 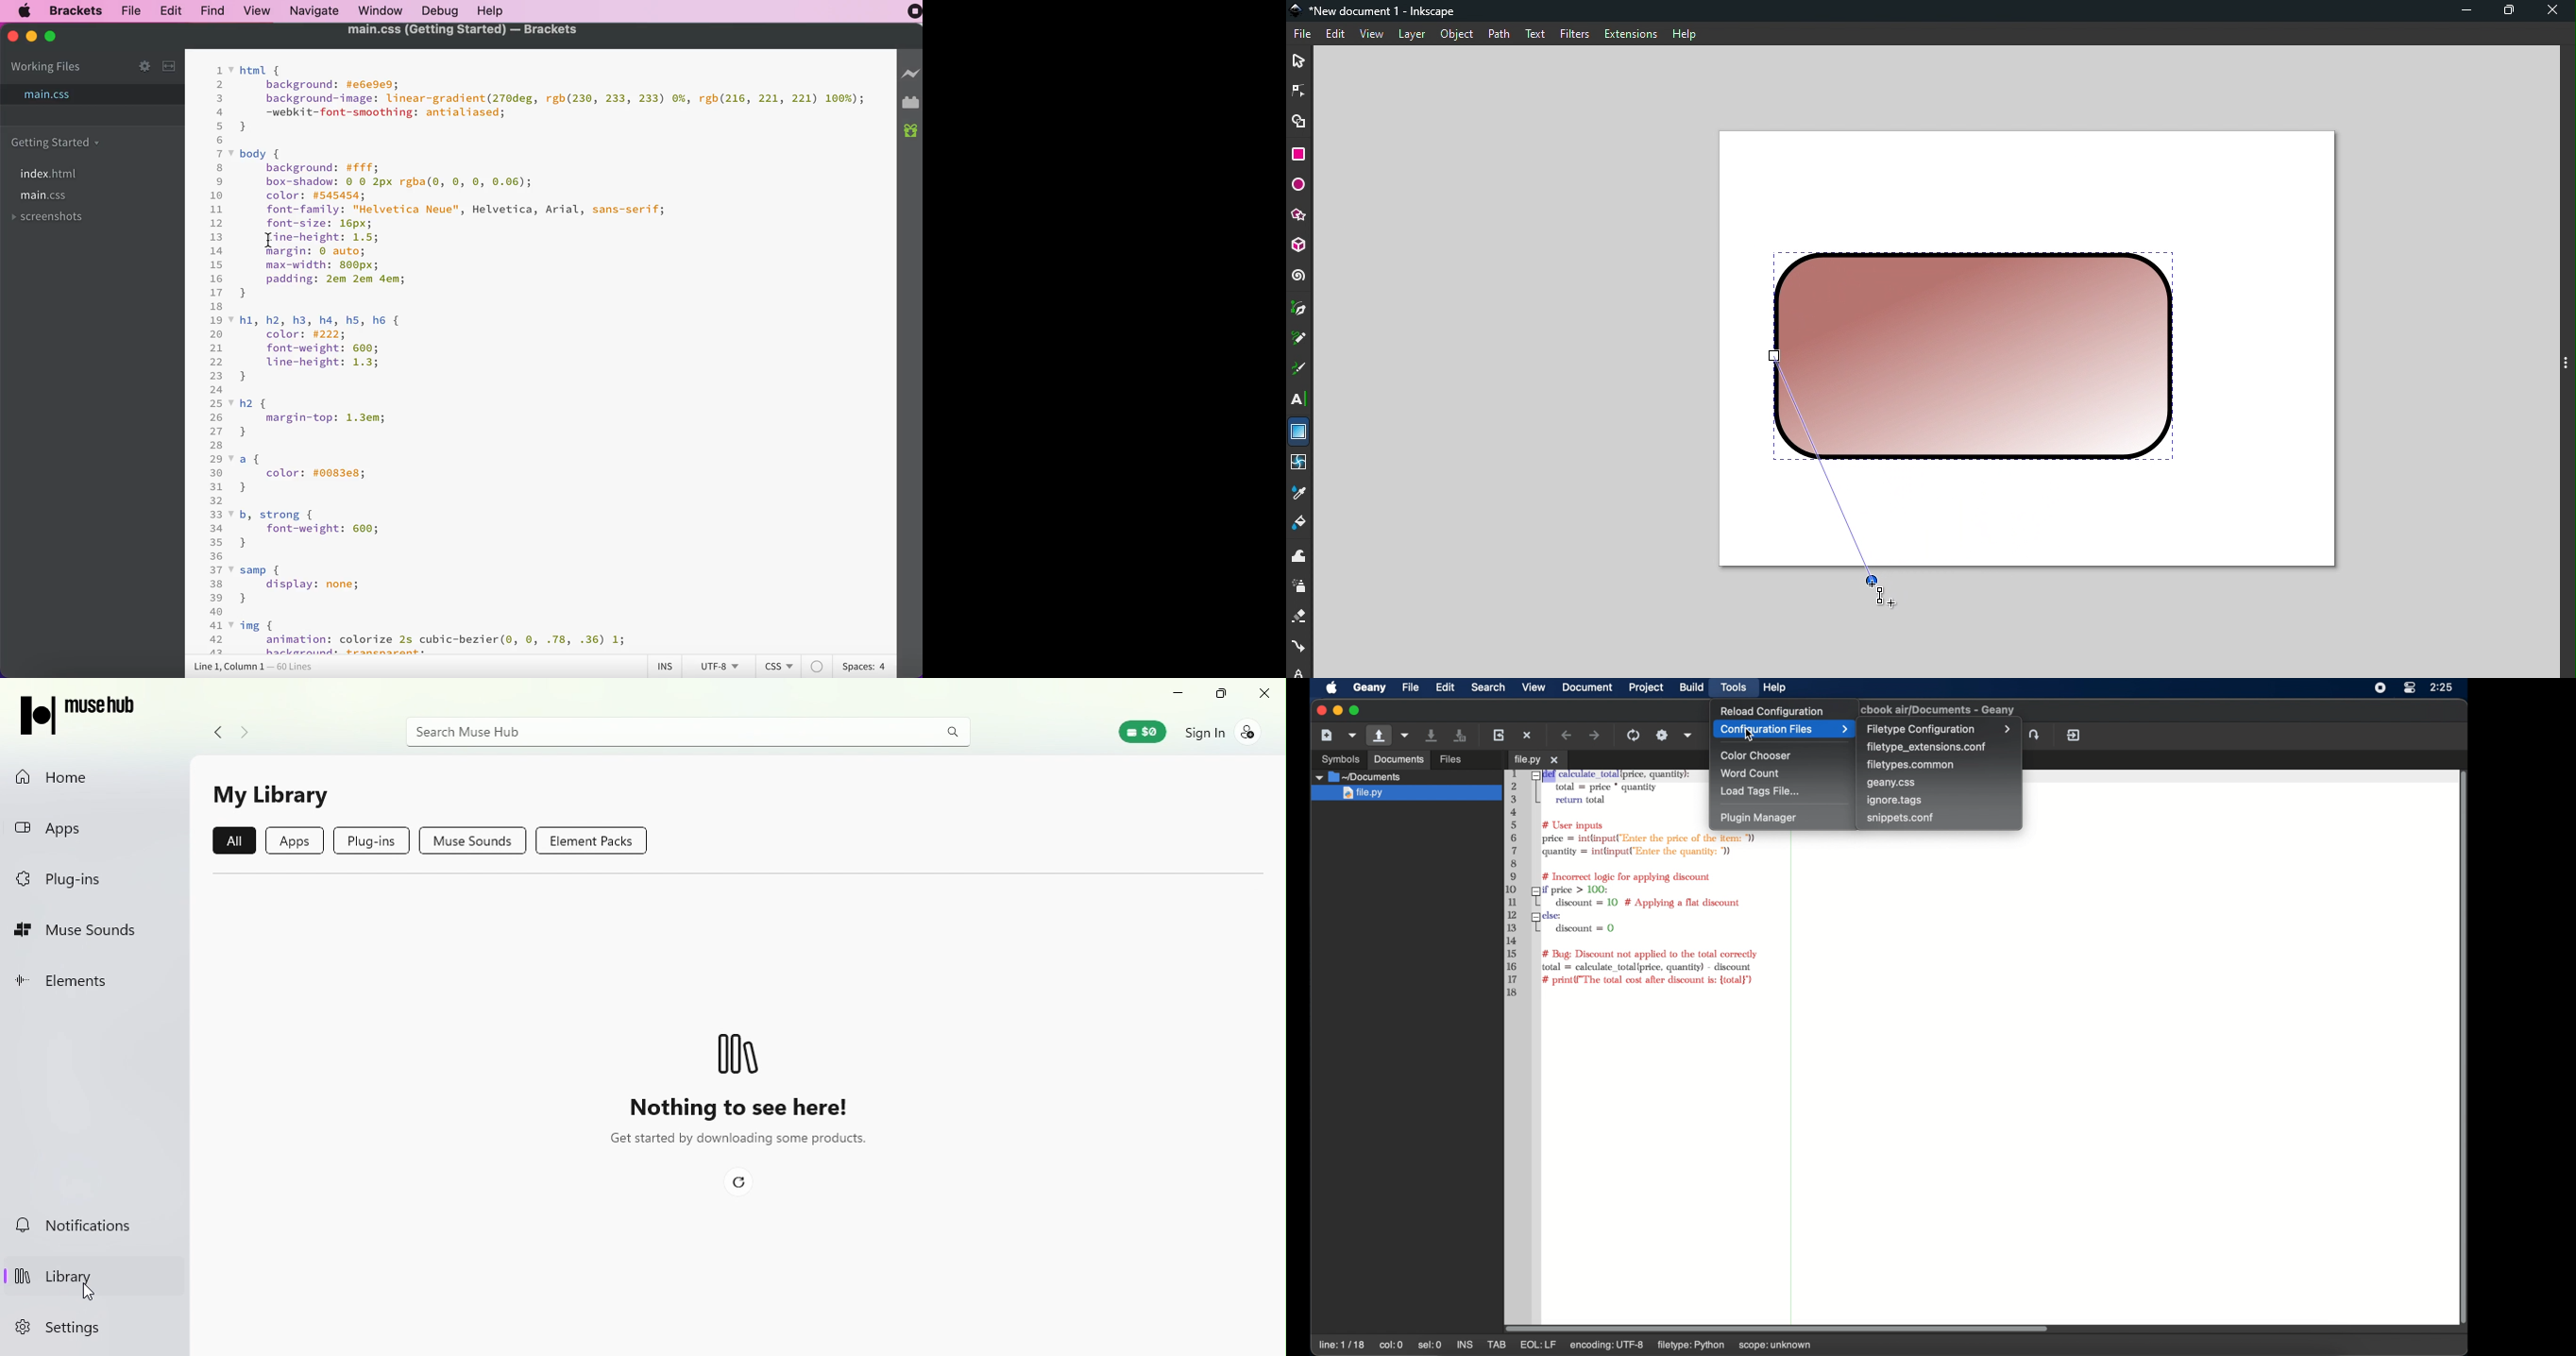 What do you see at coordinates (1355, 711) in the screenshot?
I see `maximize` at bounding box center [1355, 711].